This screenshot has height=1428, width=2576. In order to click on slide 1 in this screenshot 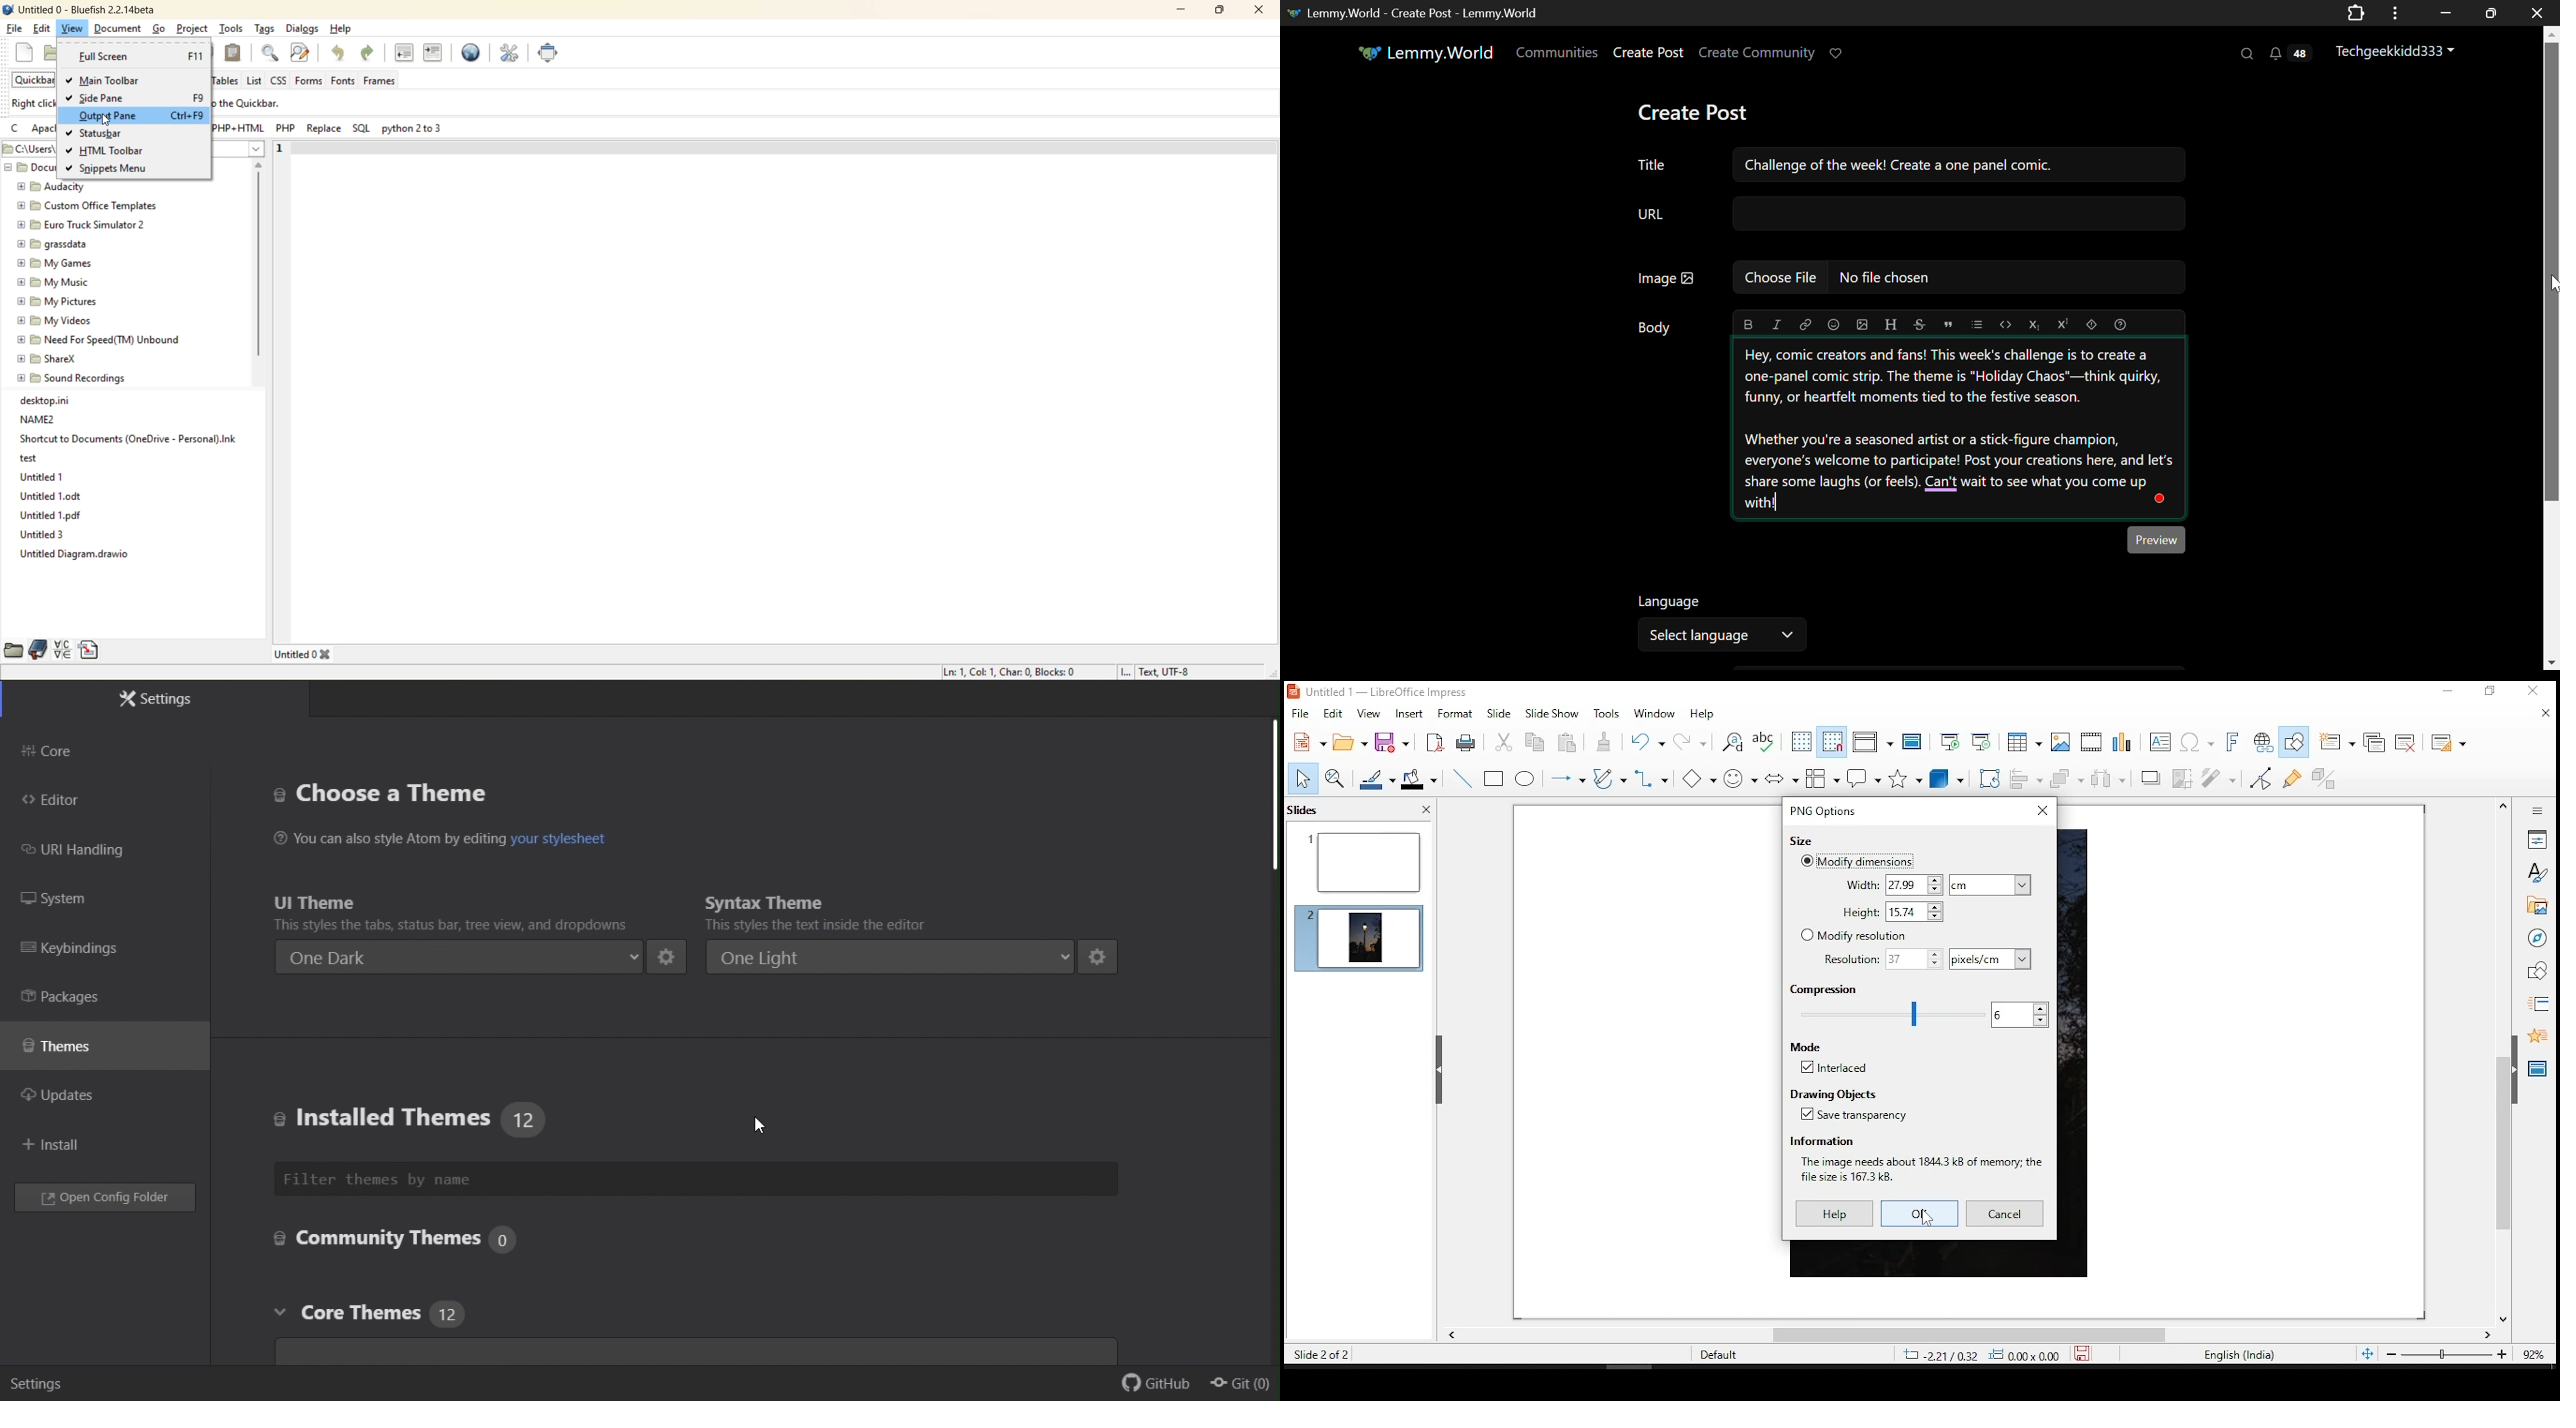, I will do `click(1365, 861)`.